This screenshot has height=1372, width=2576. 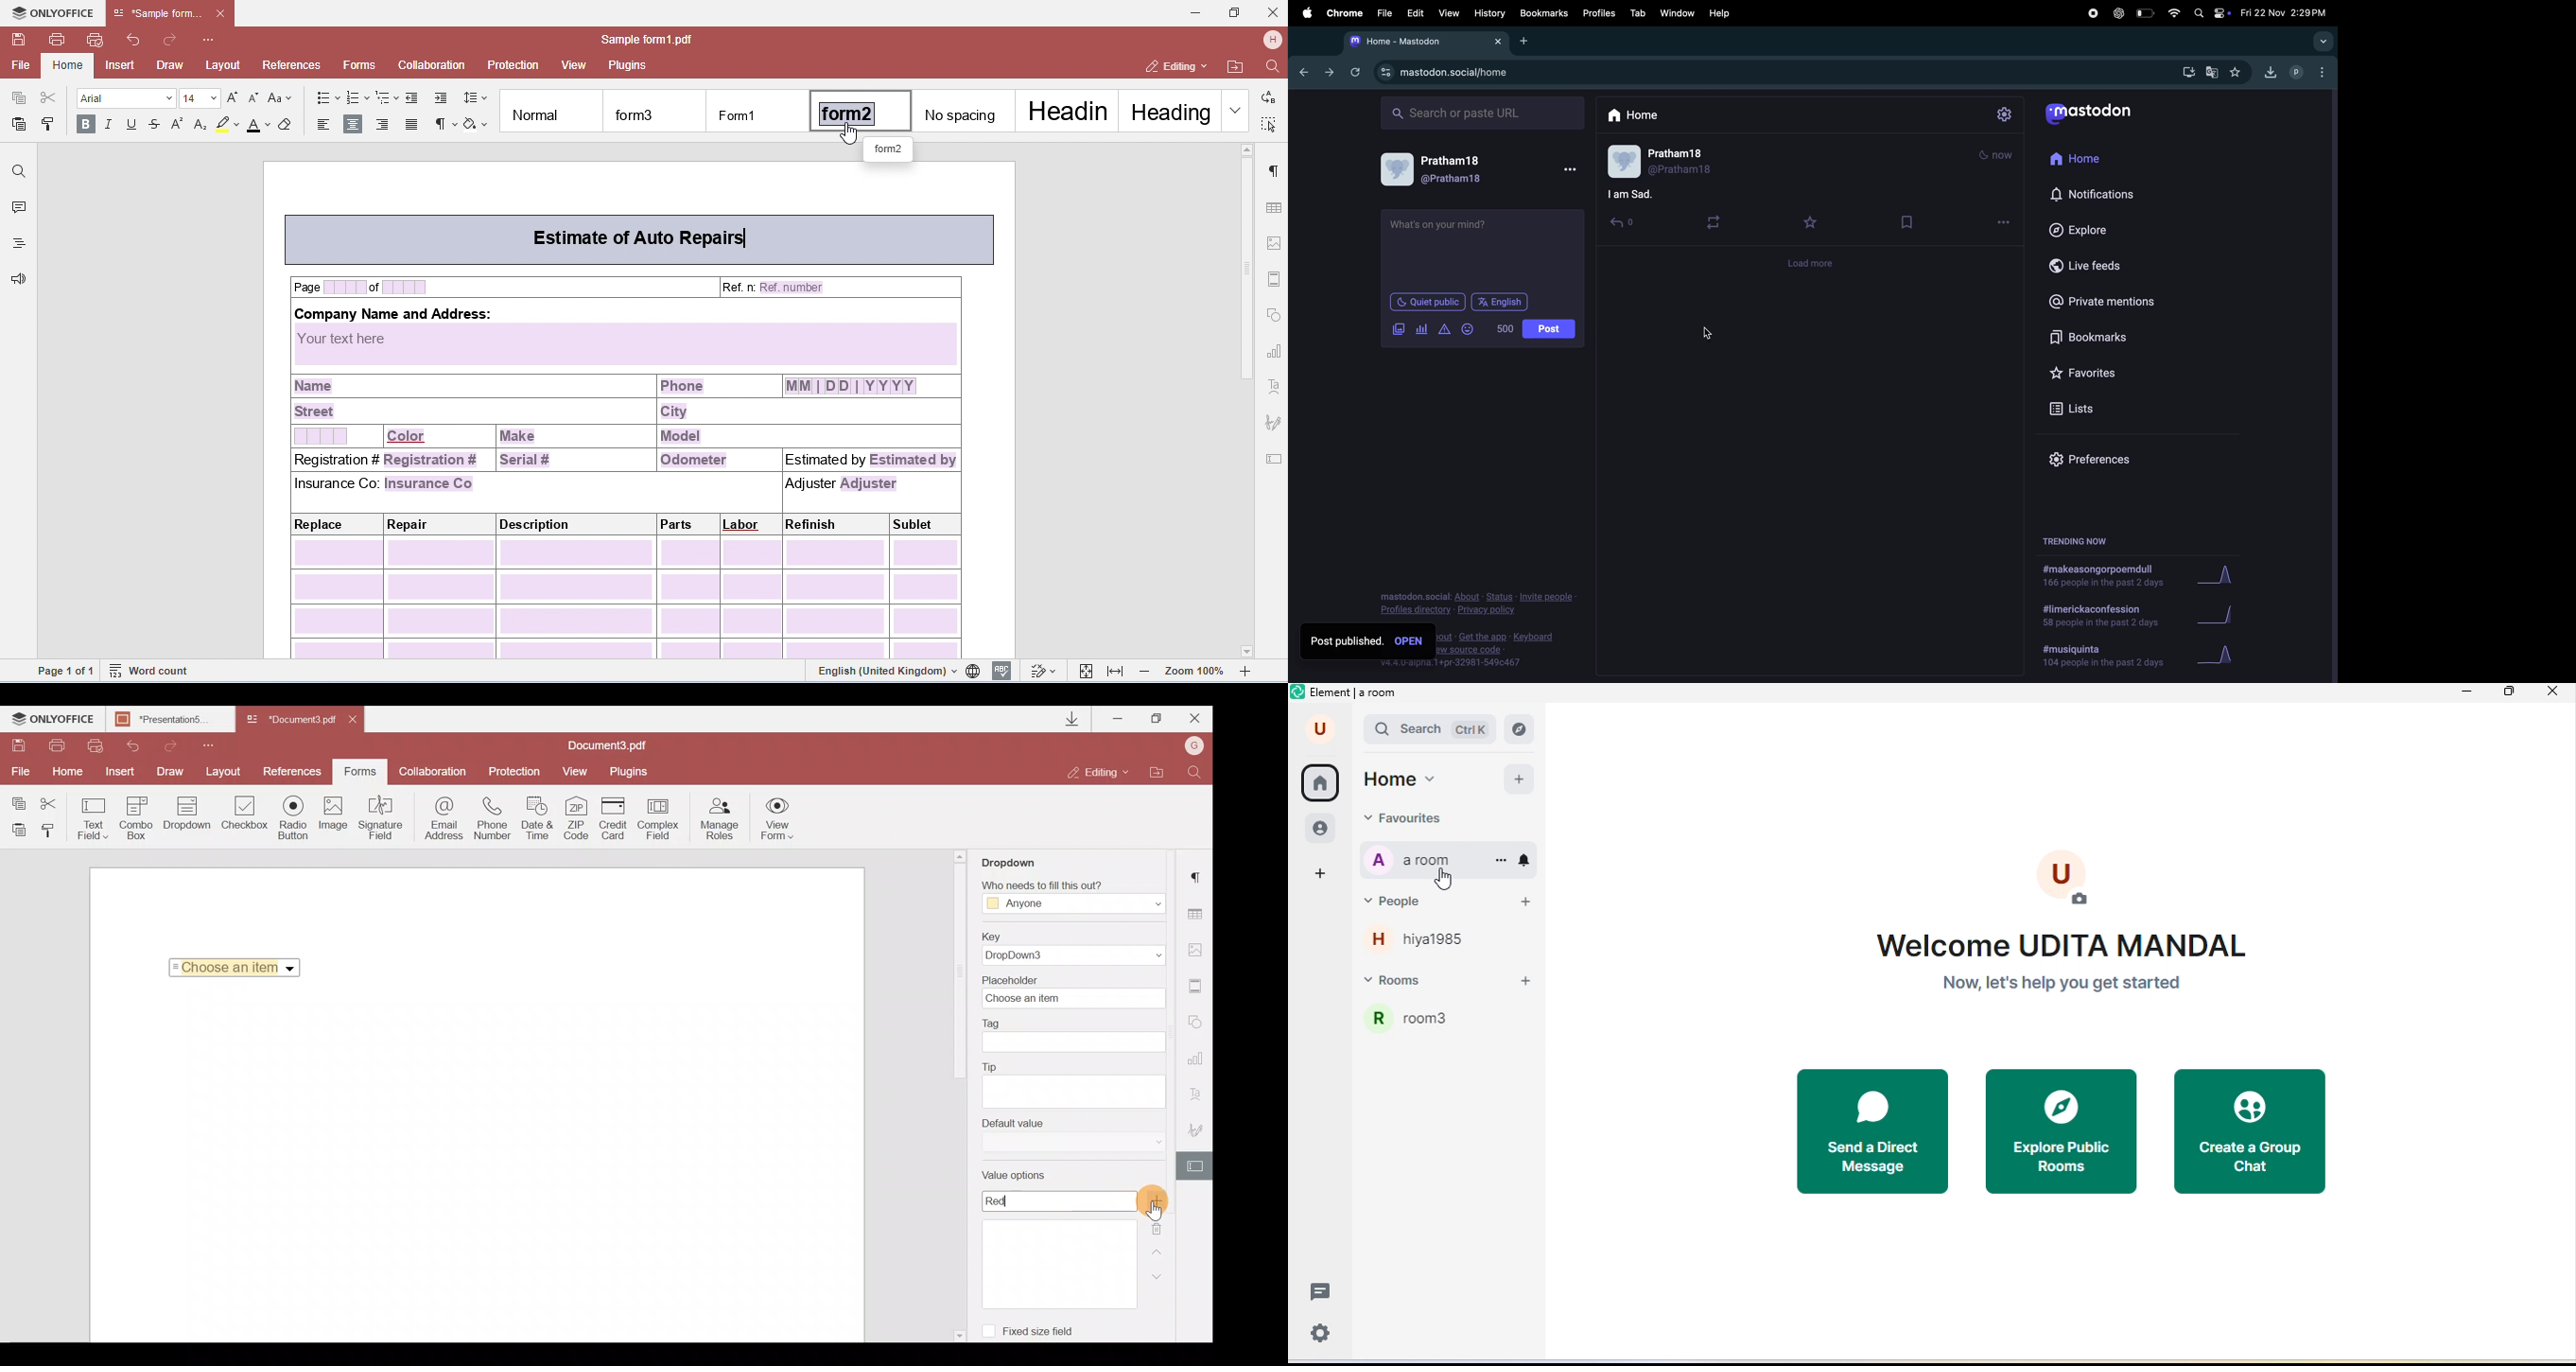 What do you see at coordinates (2224, 574) in the screenshot?
I see `graph` at bounding box center [2224, 574].